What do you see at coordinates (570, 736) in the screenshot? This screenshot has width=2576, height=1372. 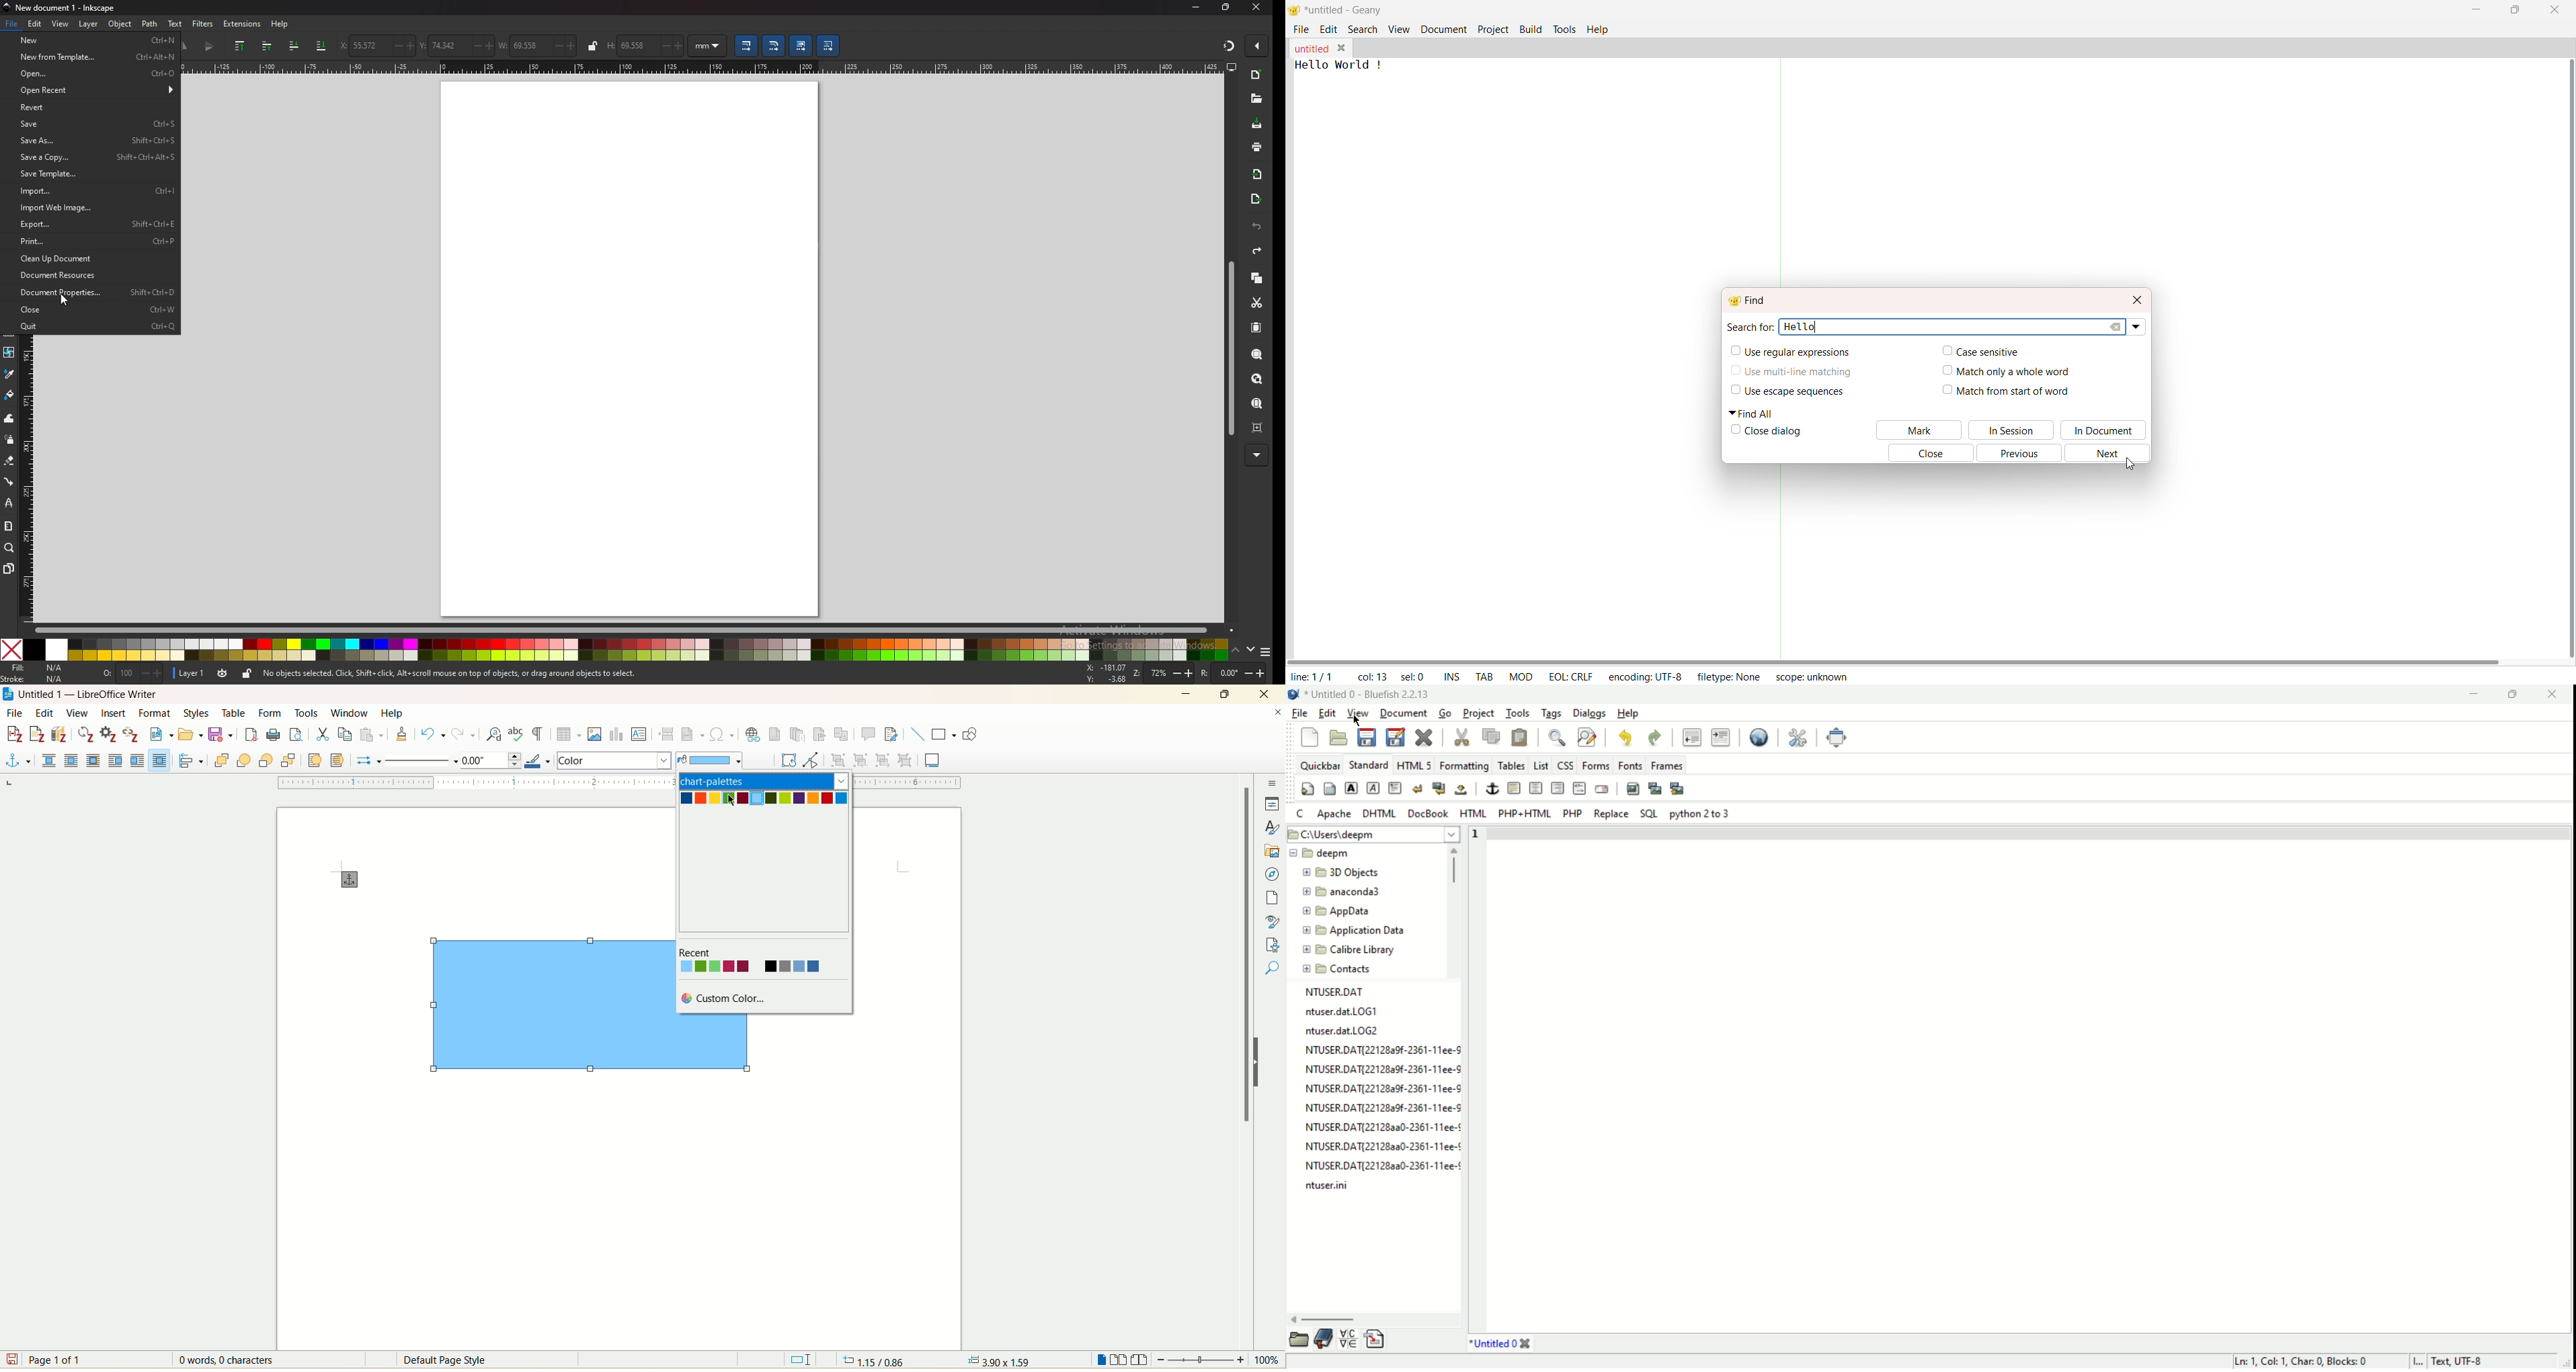 I see `insert table` at bounding box center [570, 736].